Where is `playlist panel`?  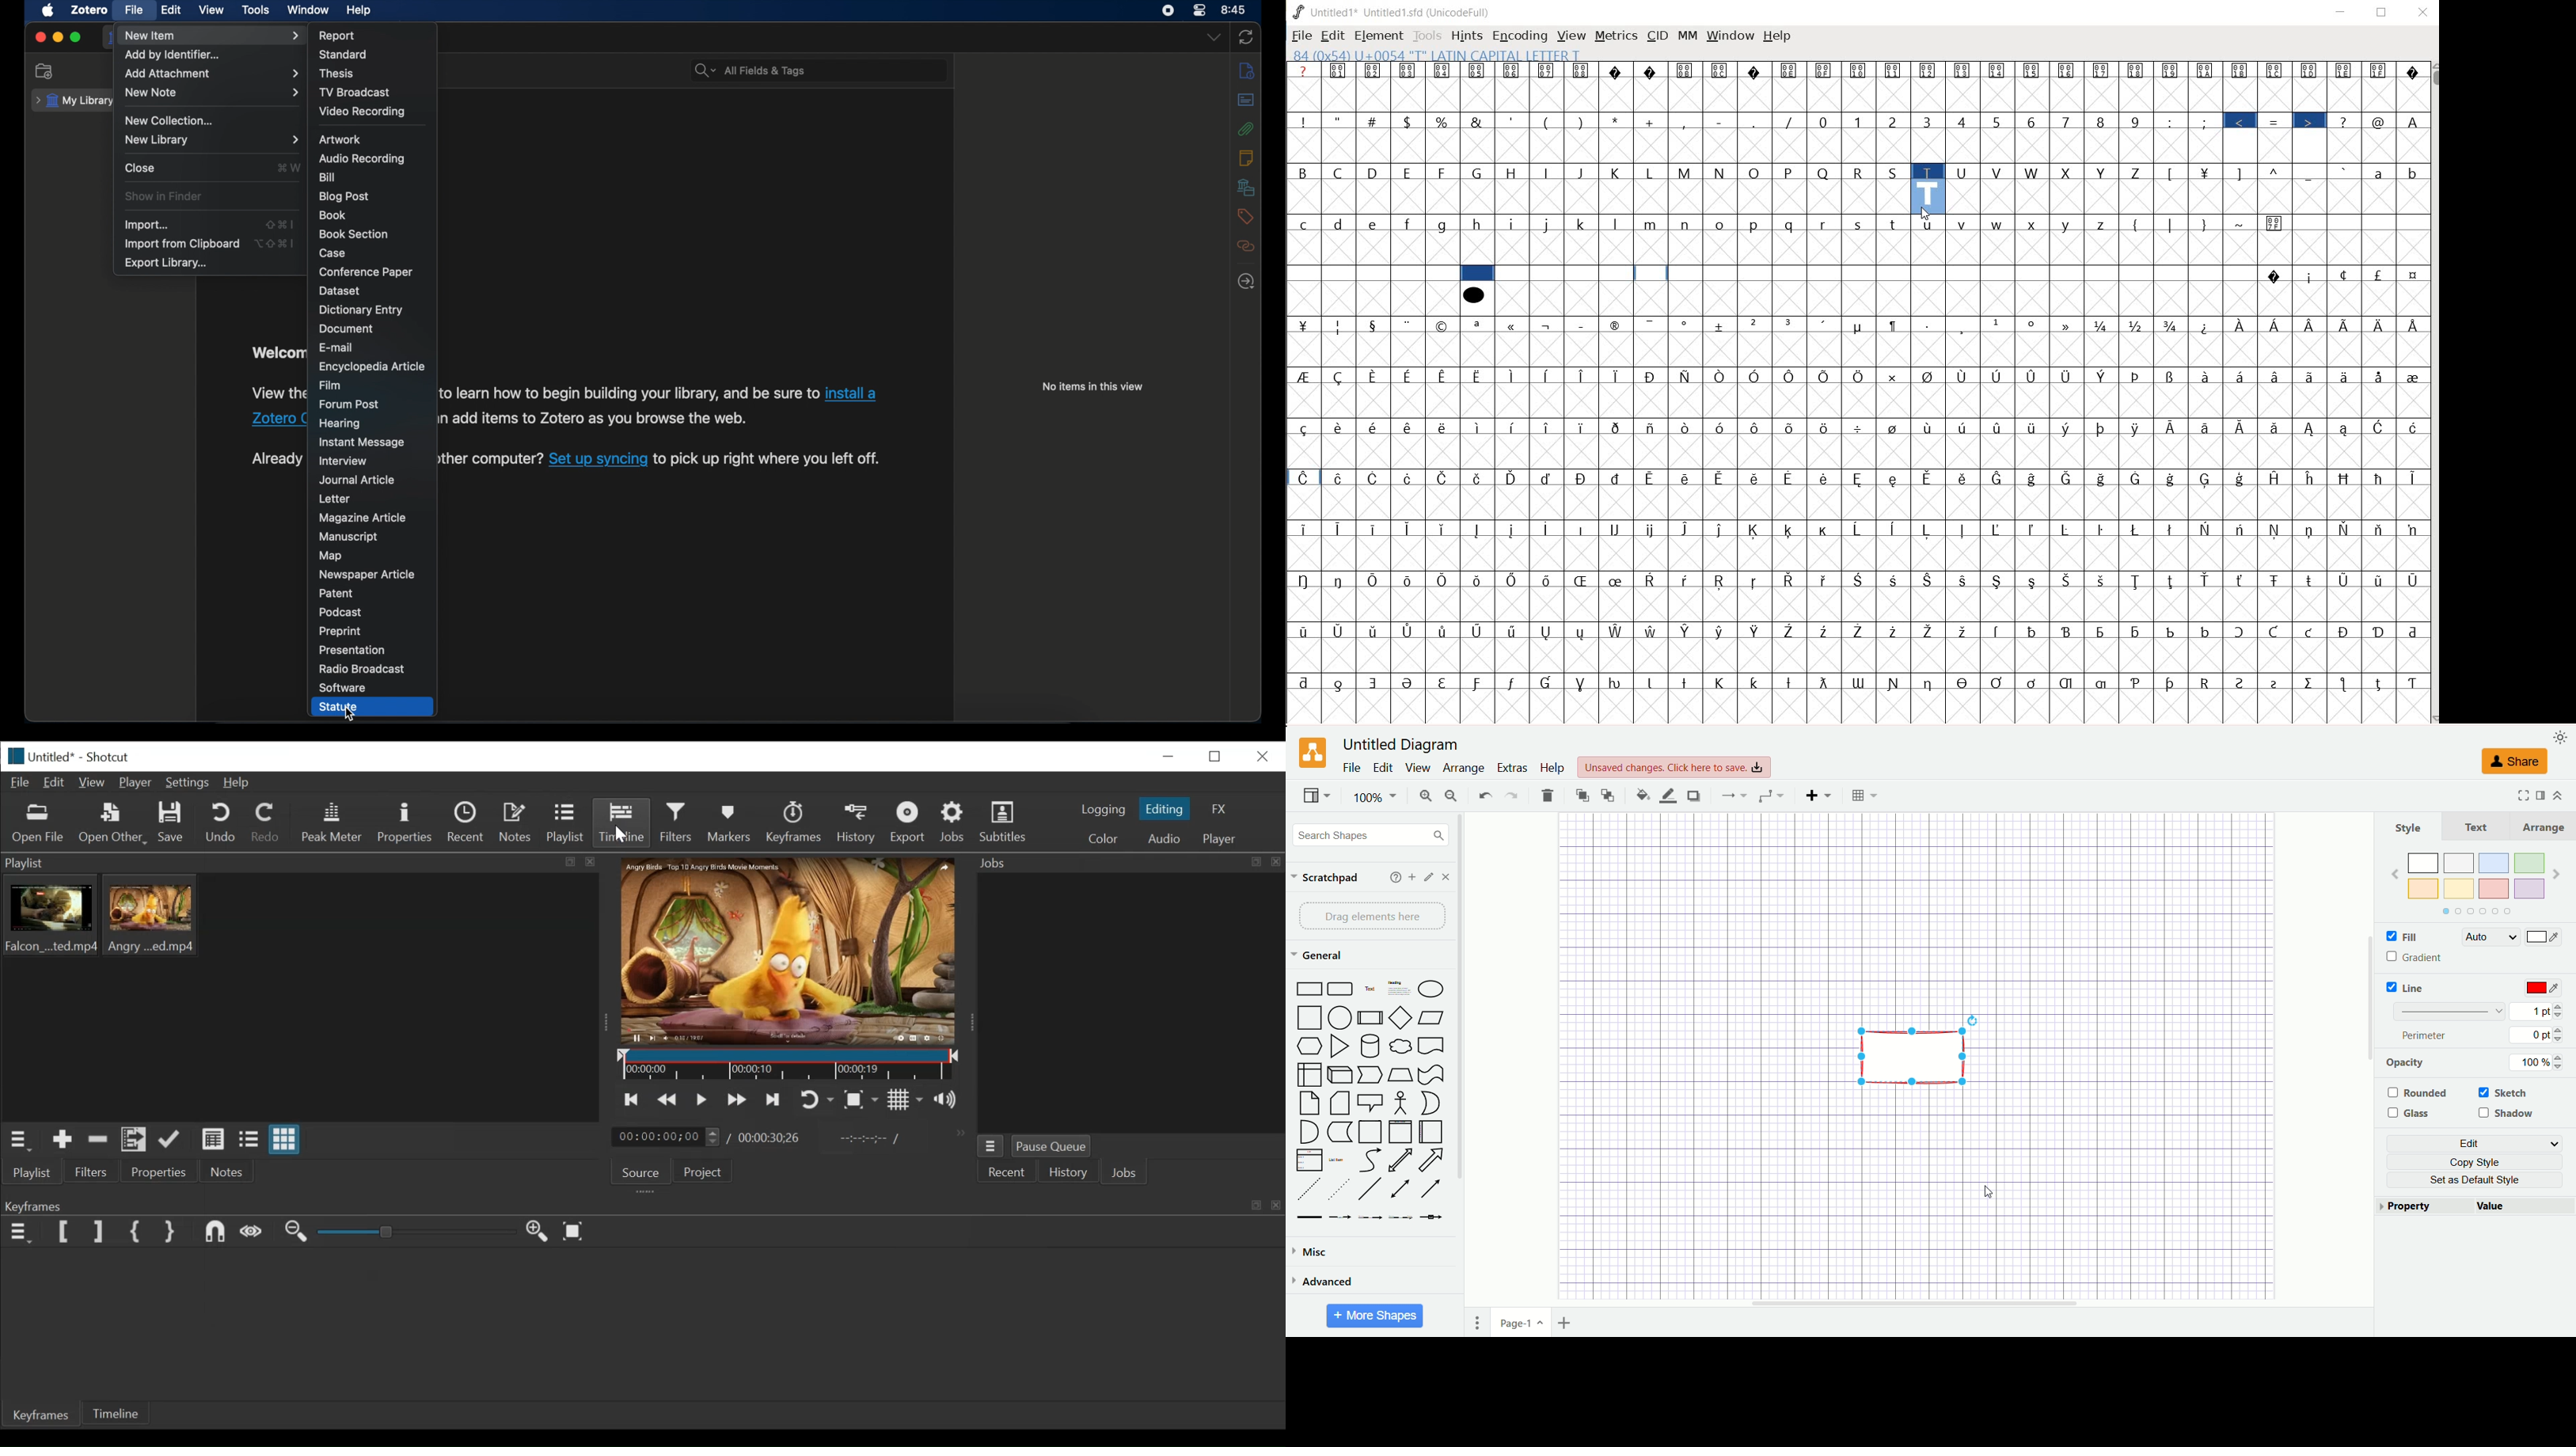 playlist panel is located at coordinates (295, 863).